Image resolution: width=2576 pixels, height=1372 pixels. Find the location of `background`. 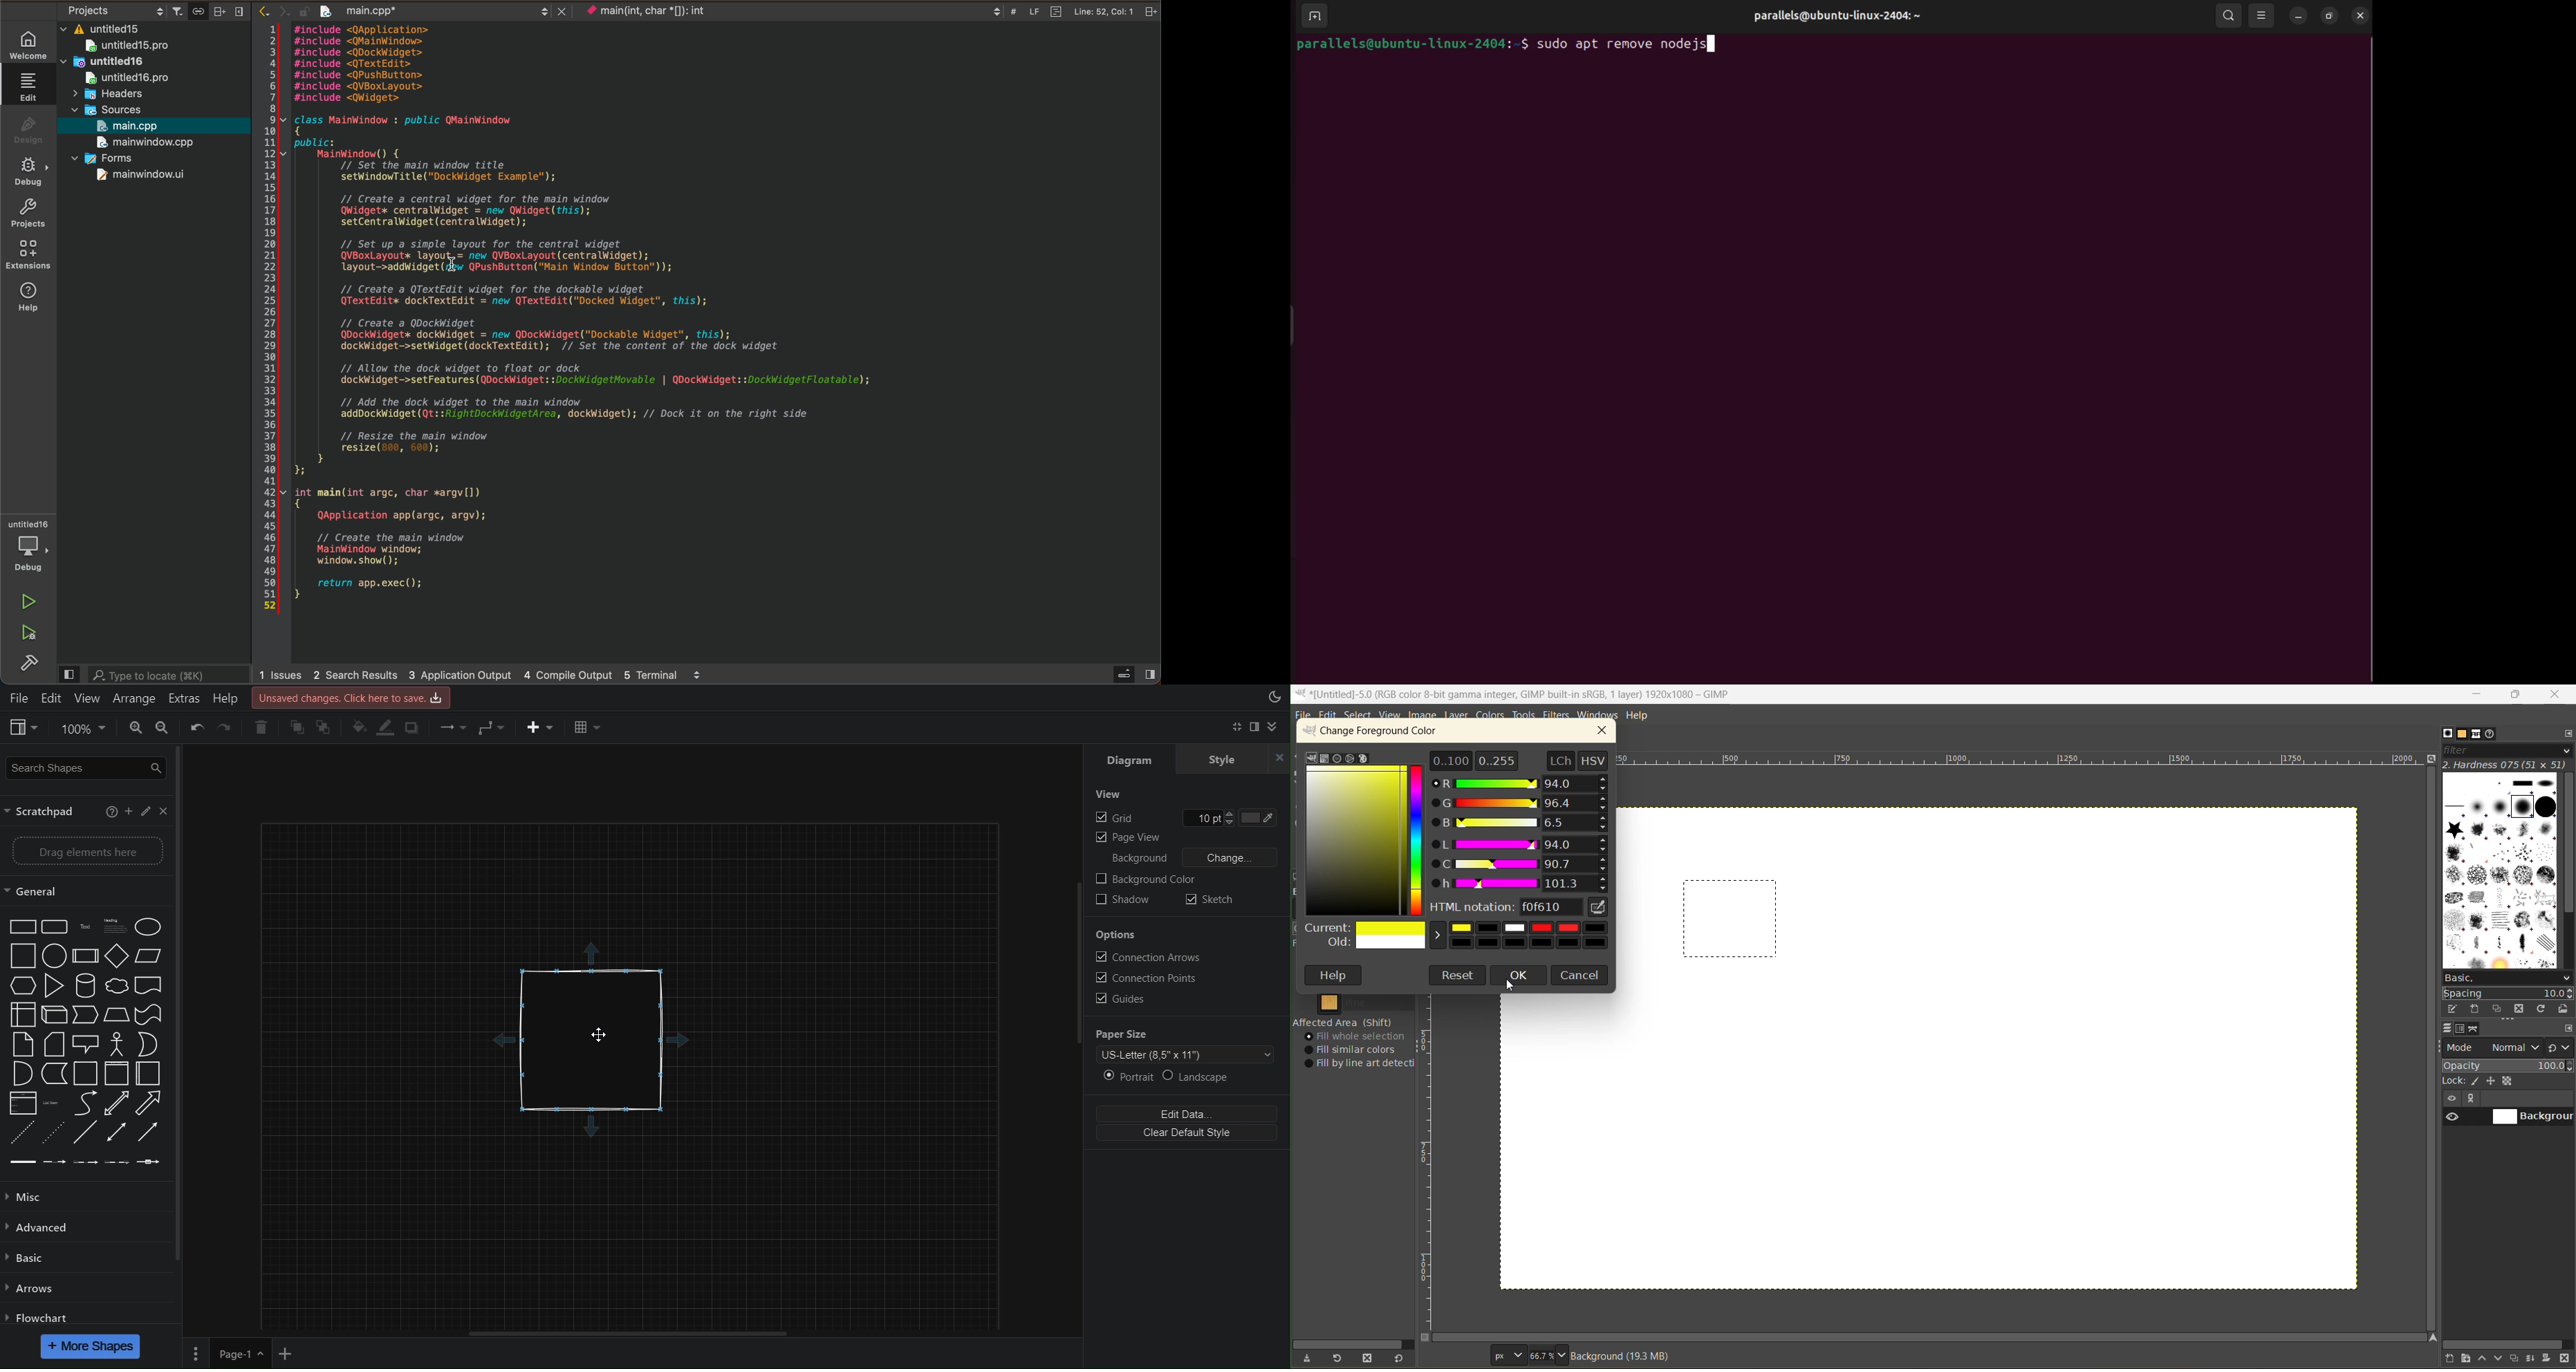

background is located at coordinates (2533, 1117).